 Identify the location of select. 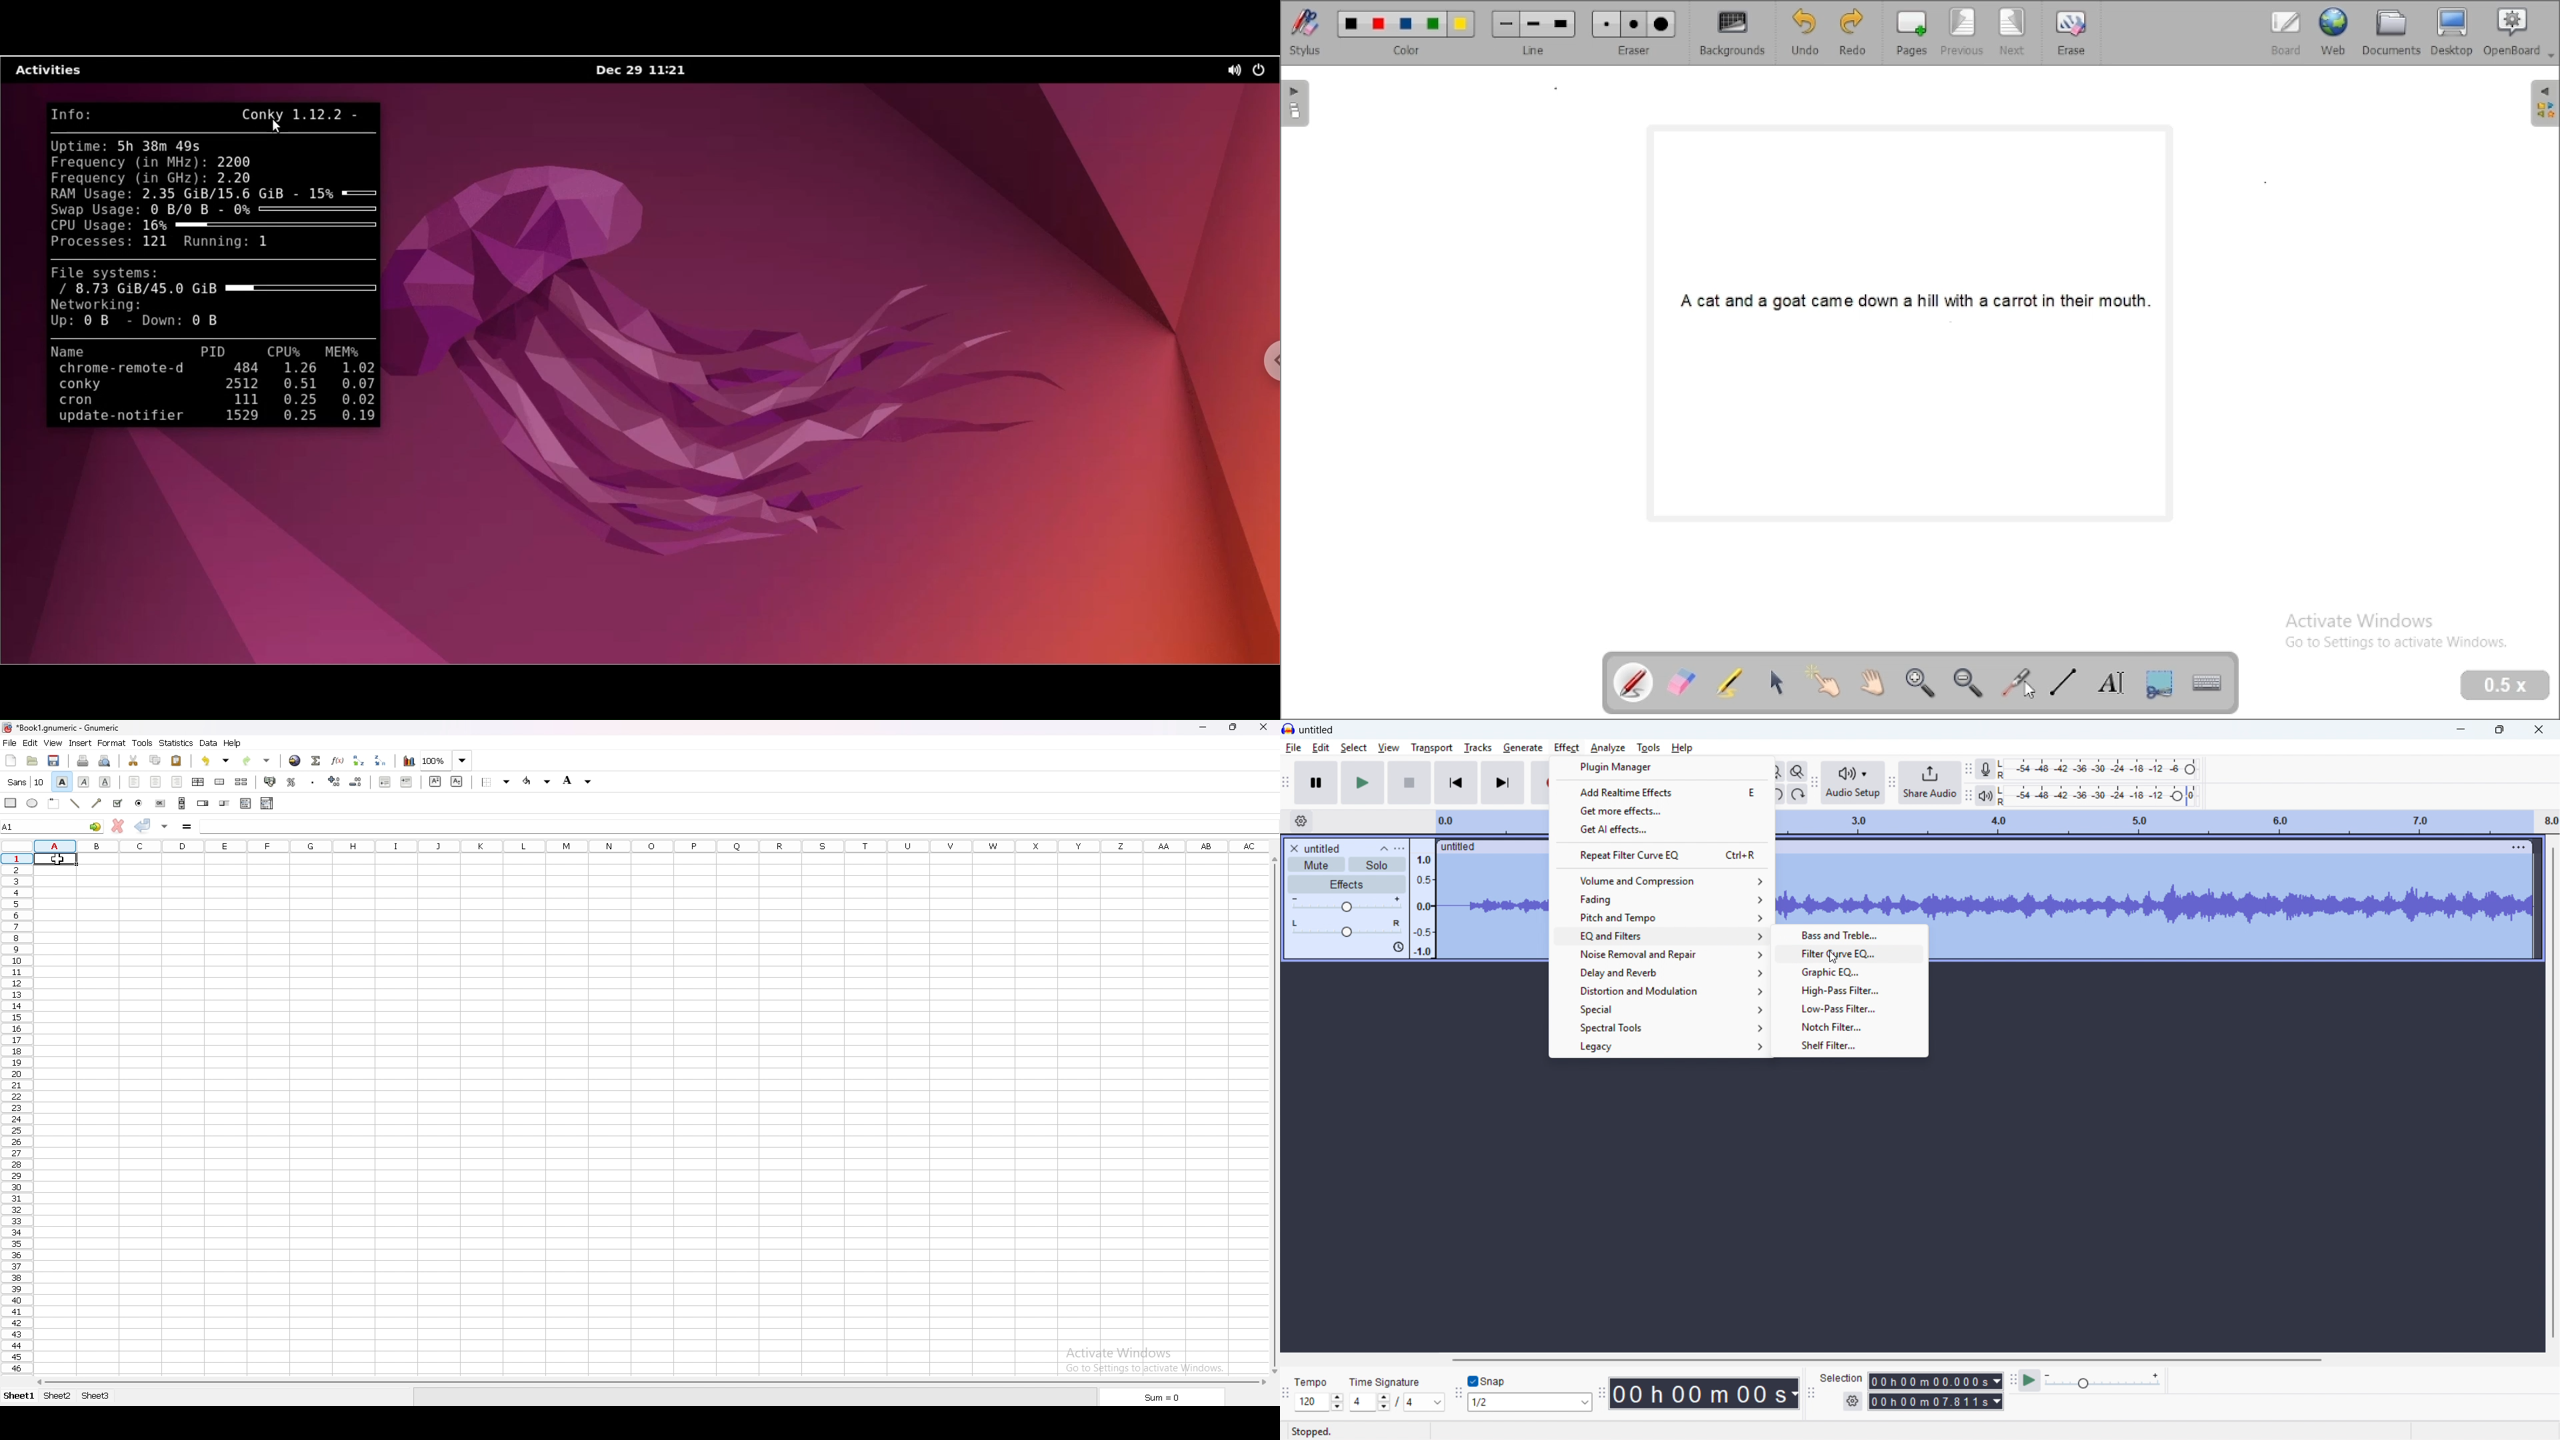
(1355, 748).